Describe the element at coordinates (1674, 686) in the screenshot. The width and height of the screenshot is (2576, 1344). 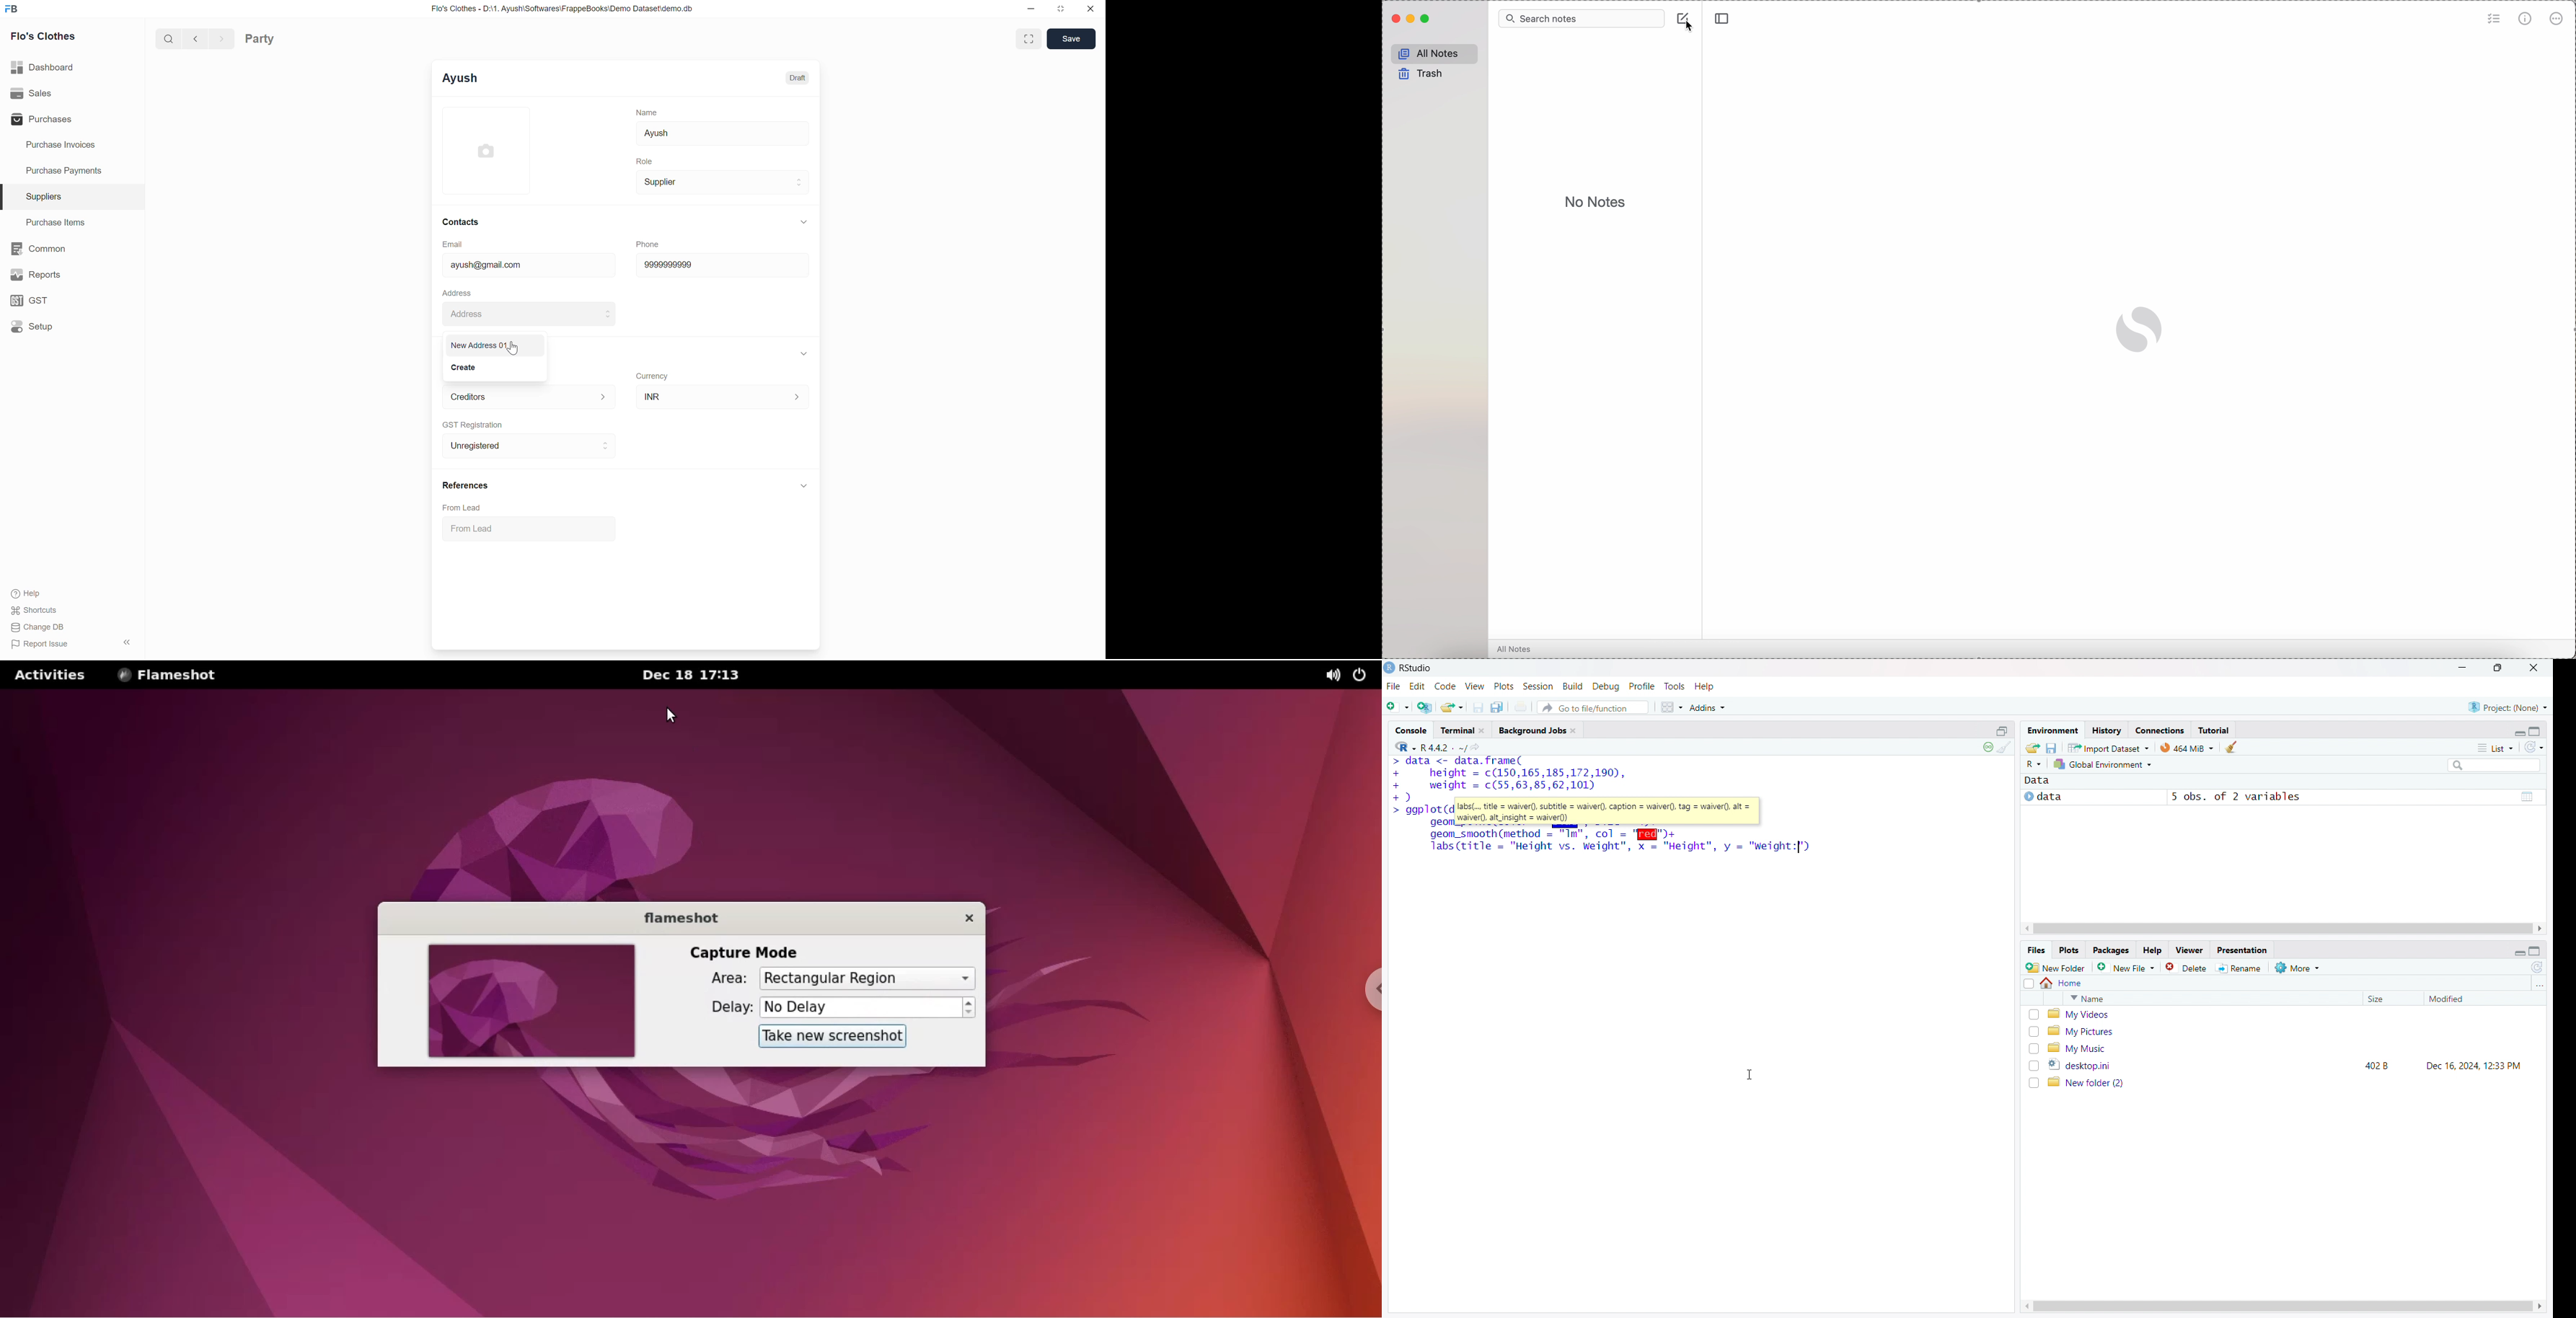
I see `tools` at that location.